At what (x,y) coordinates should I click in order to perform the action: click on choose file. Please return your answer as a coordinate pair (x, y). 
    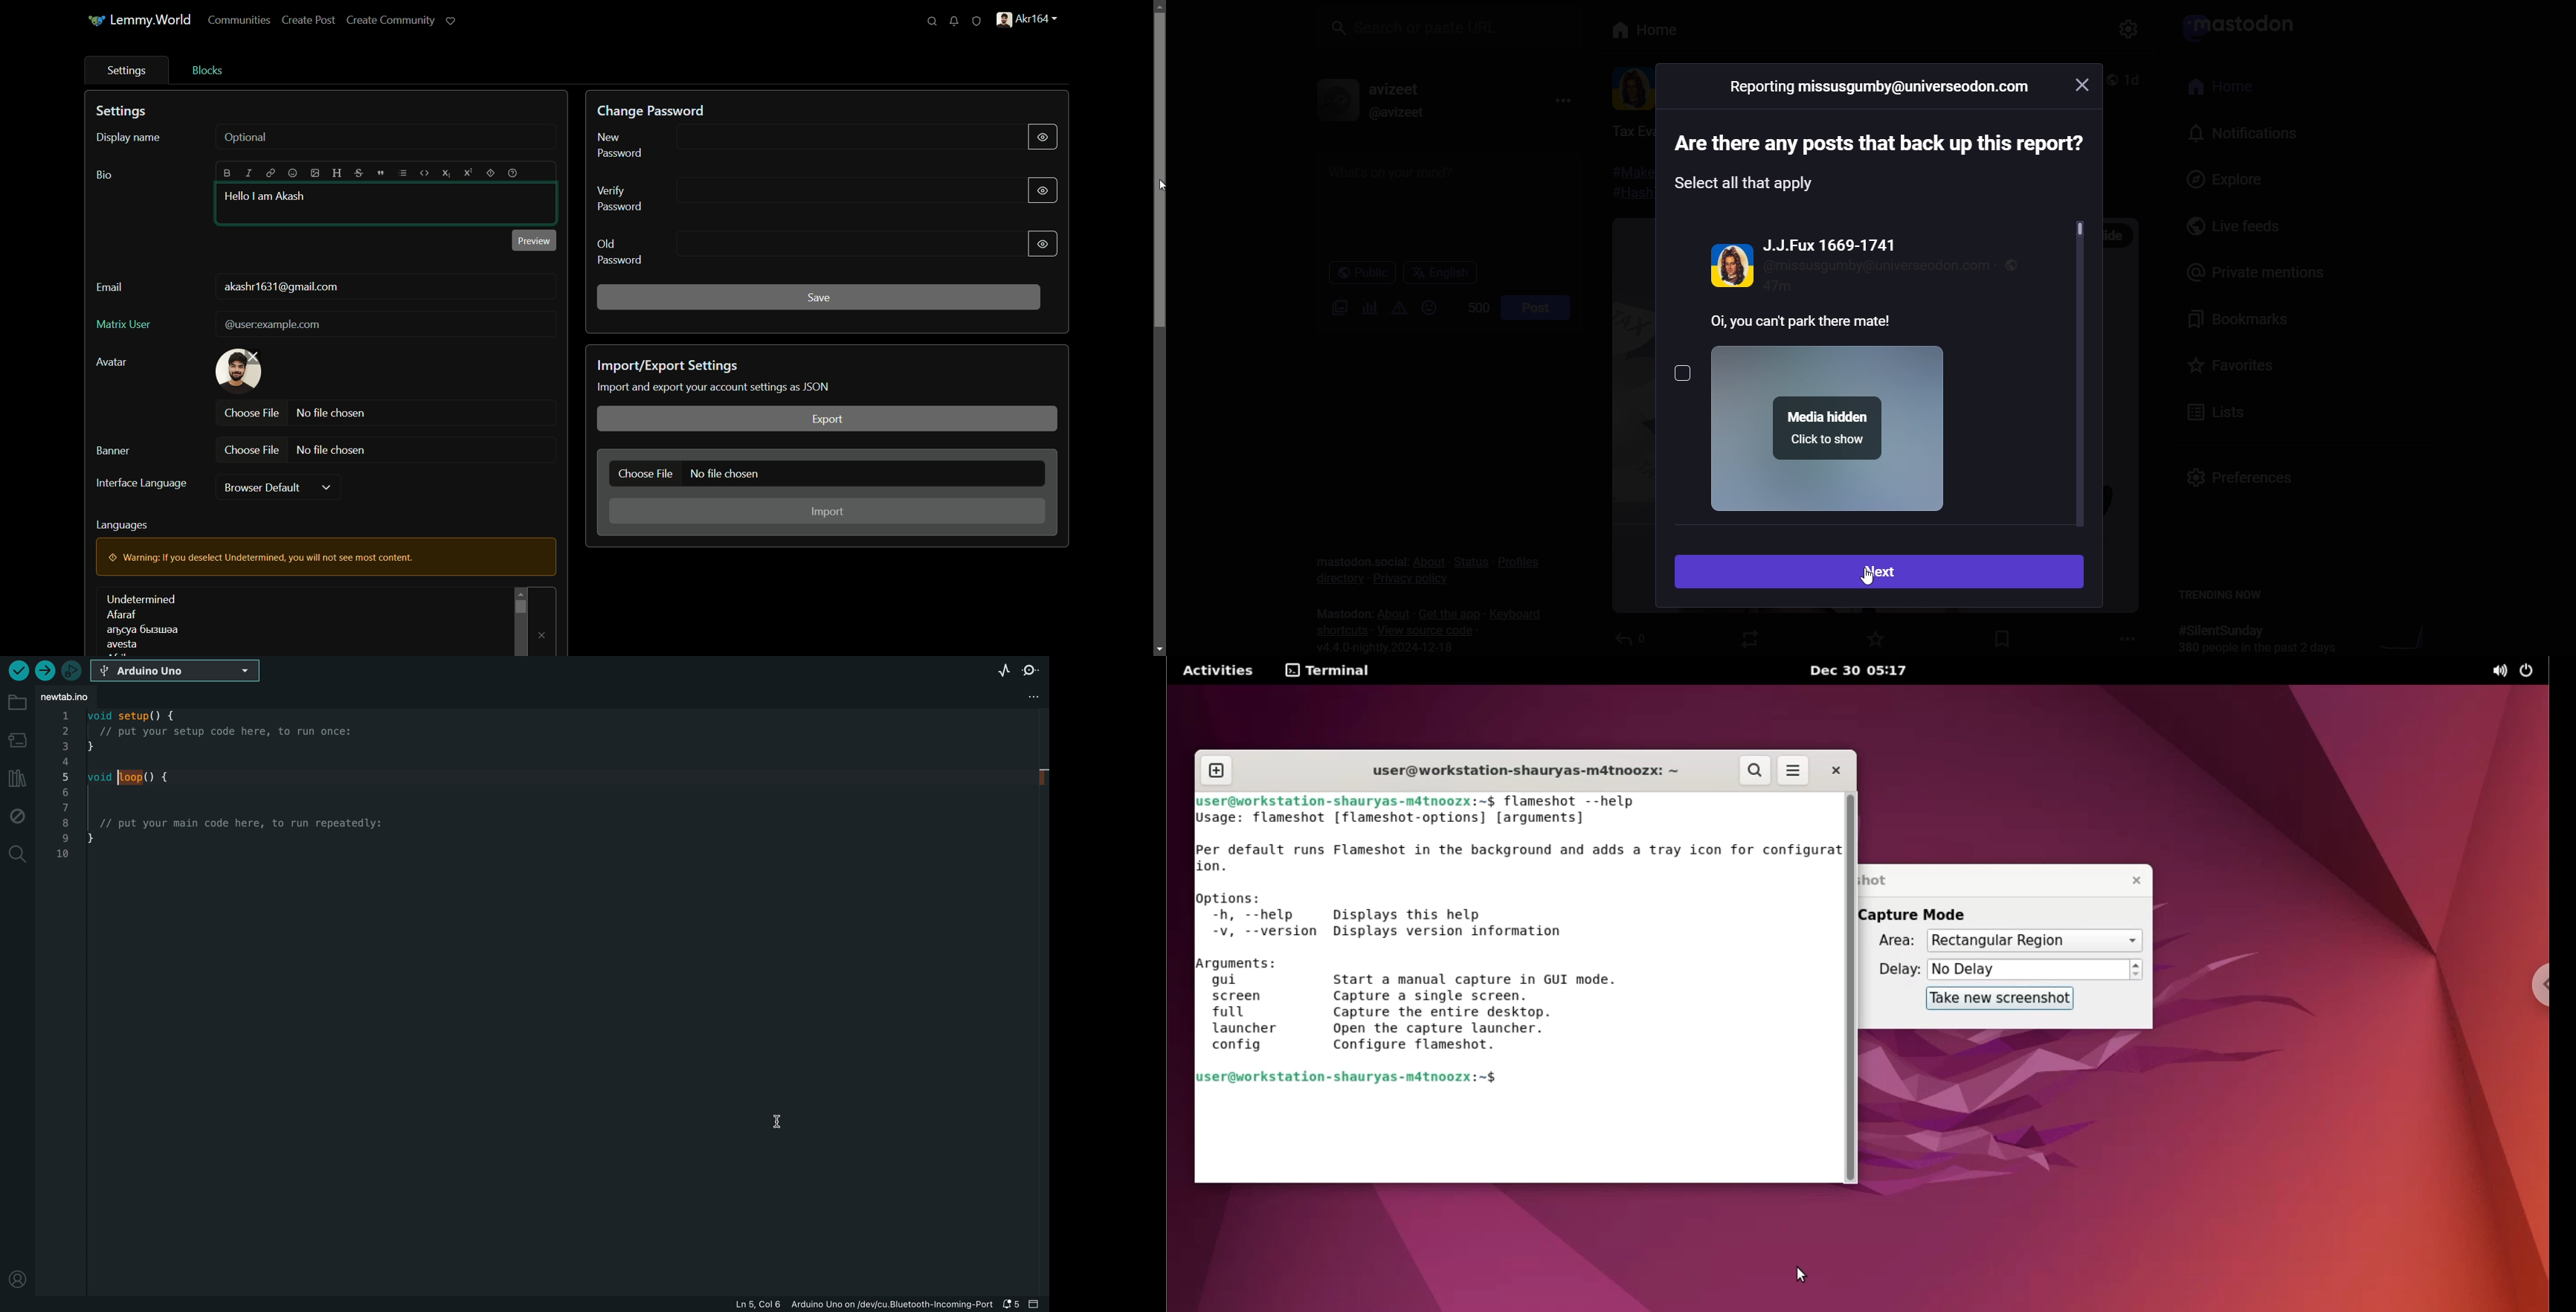
    Looking at the image, I should click on (252, 450).